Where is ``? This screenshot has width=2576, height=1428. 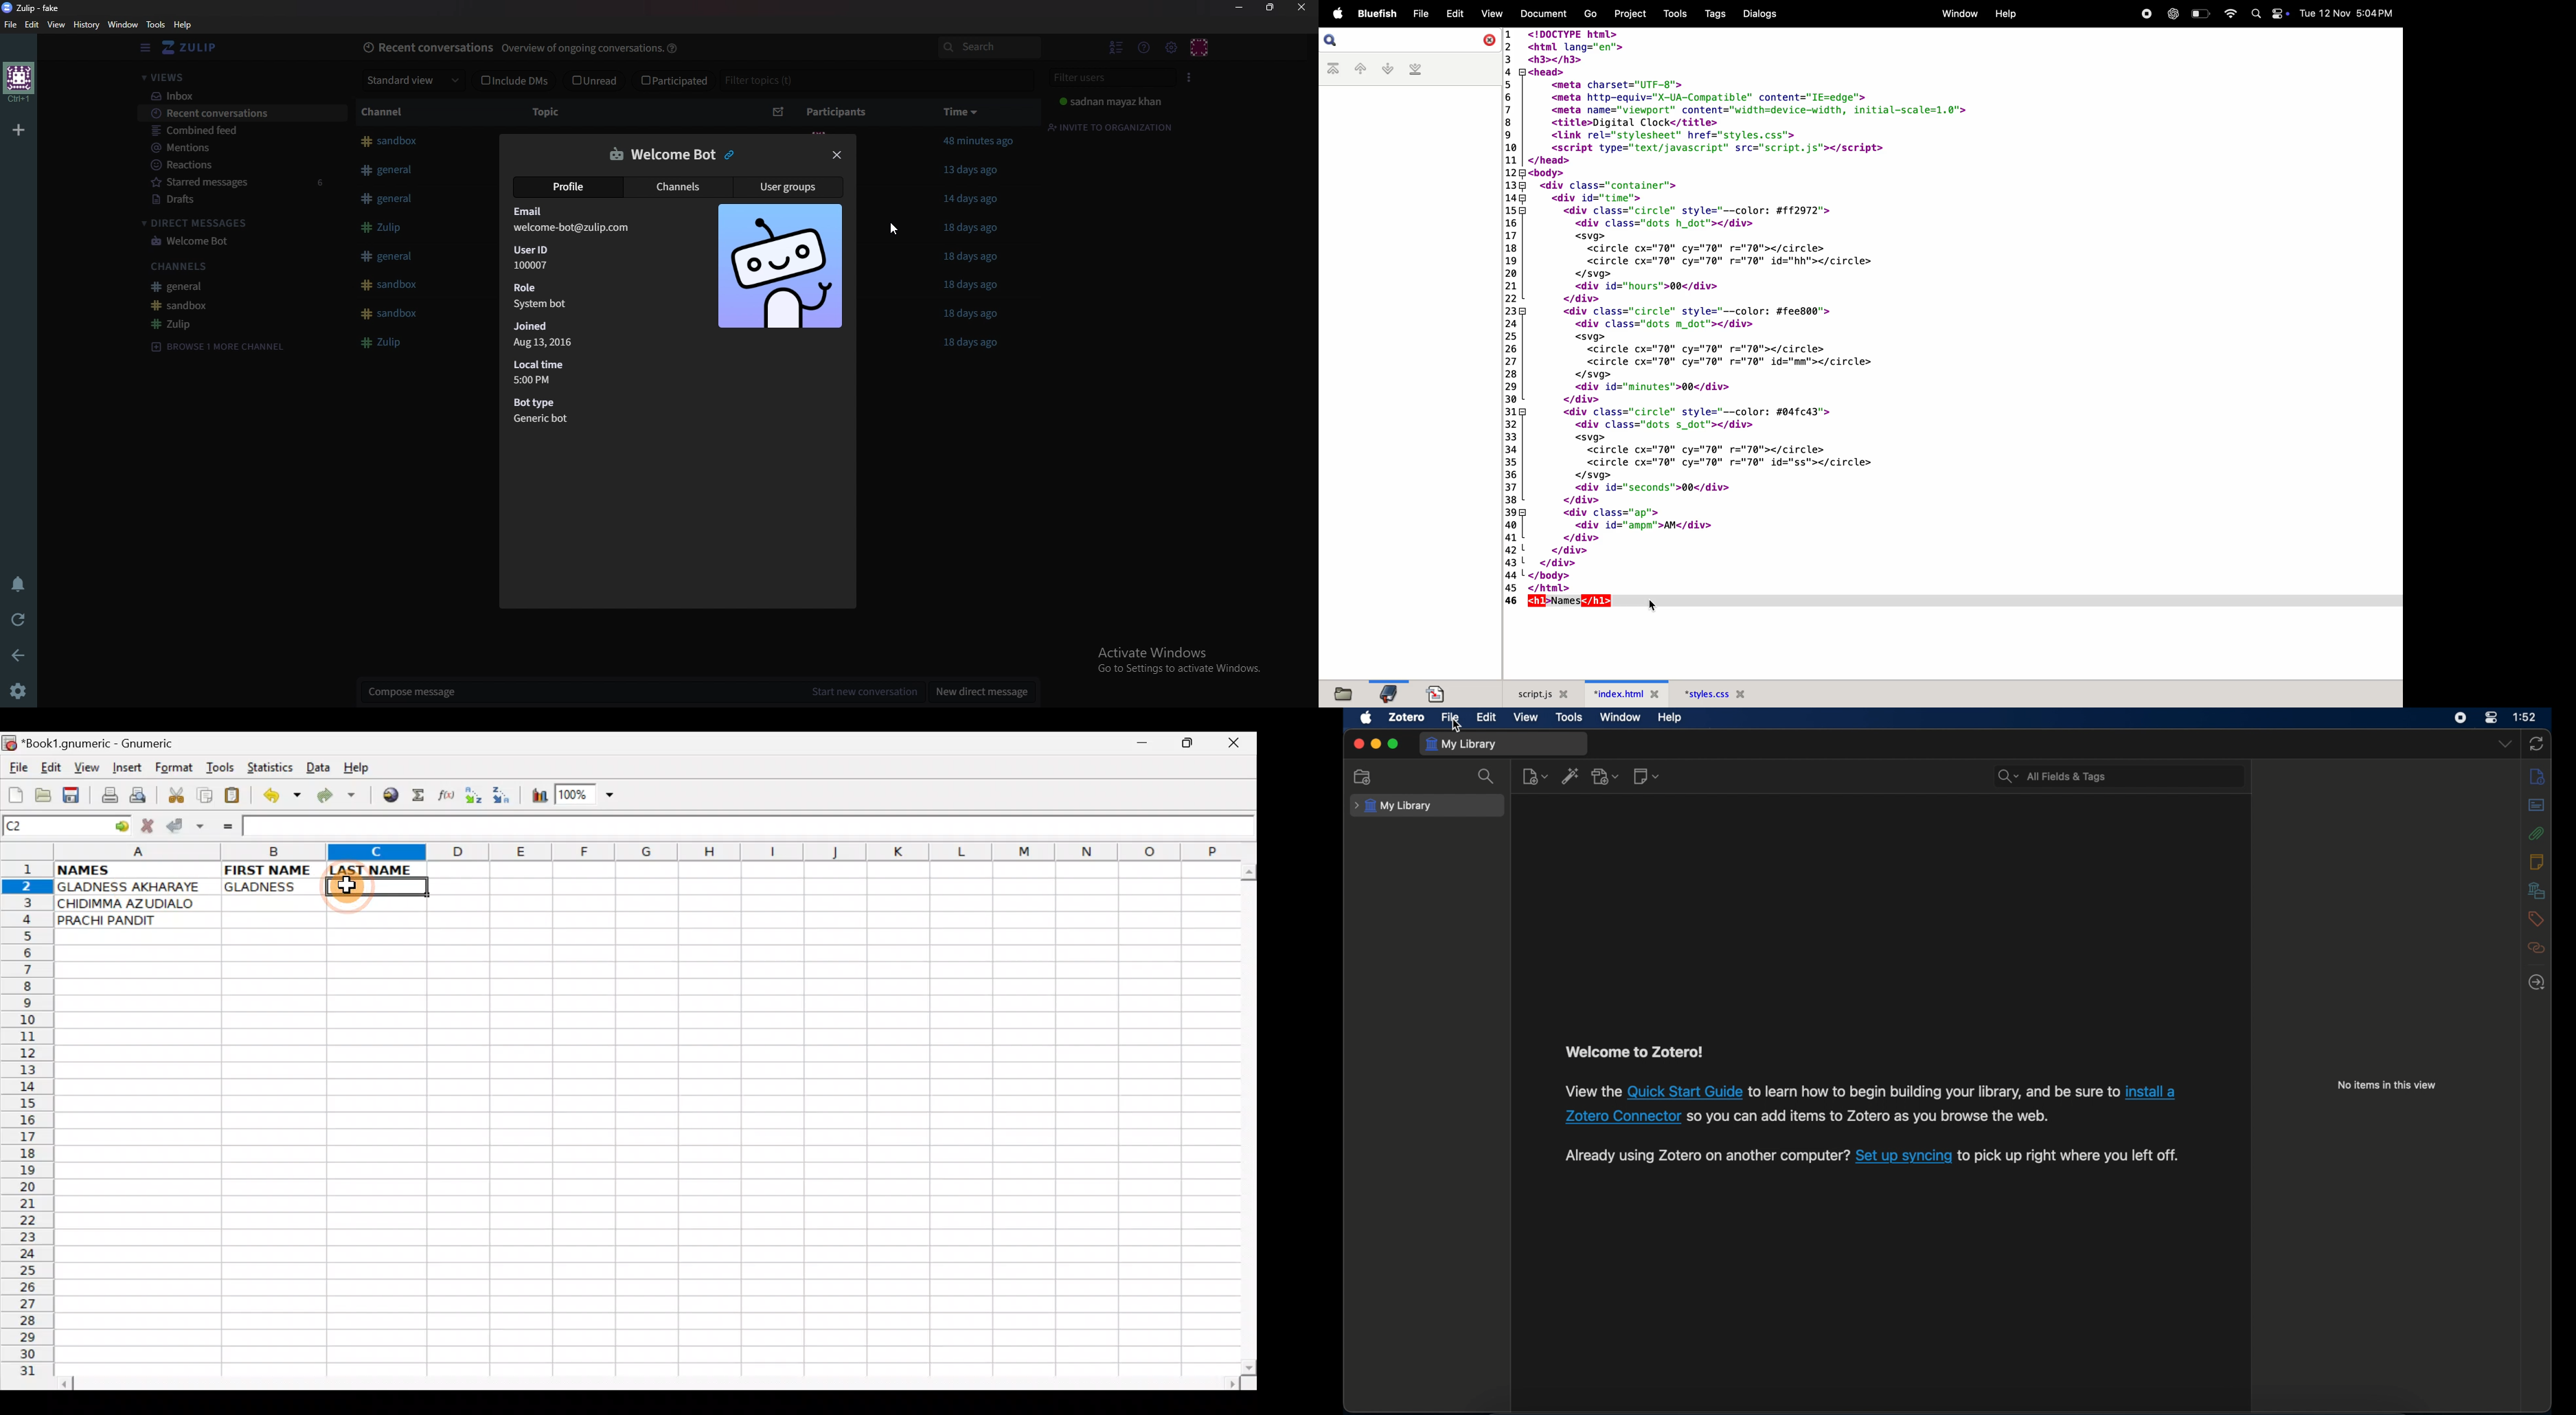
 is located at coordinates (382, 227).